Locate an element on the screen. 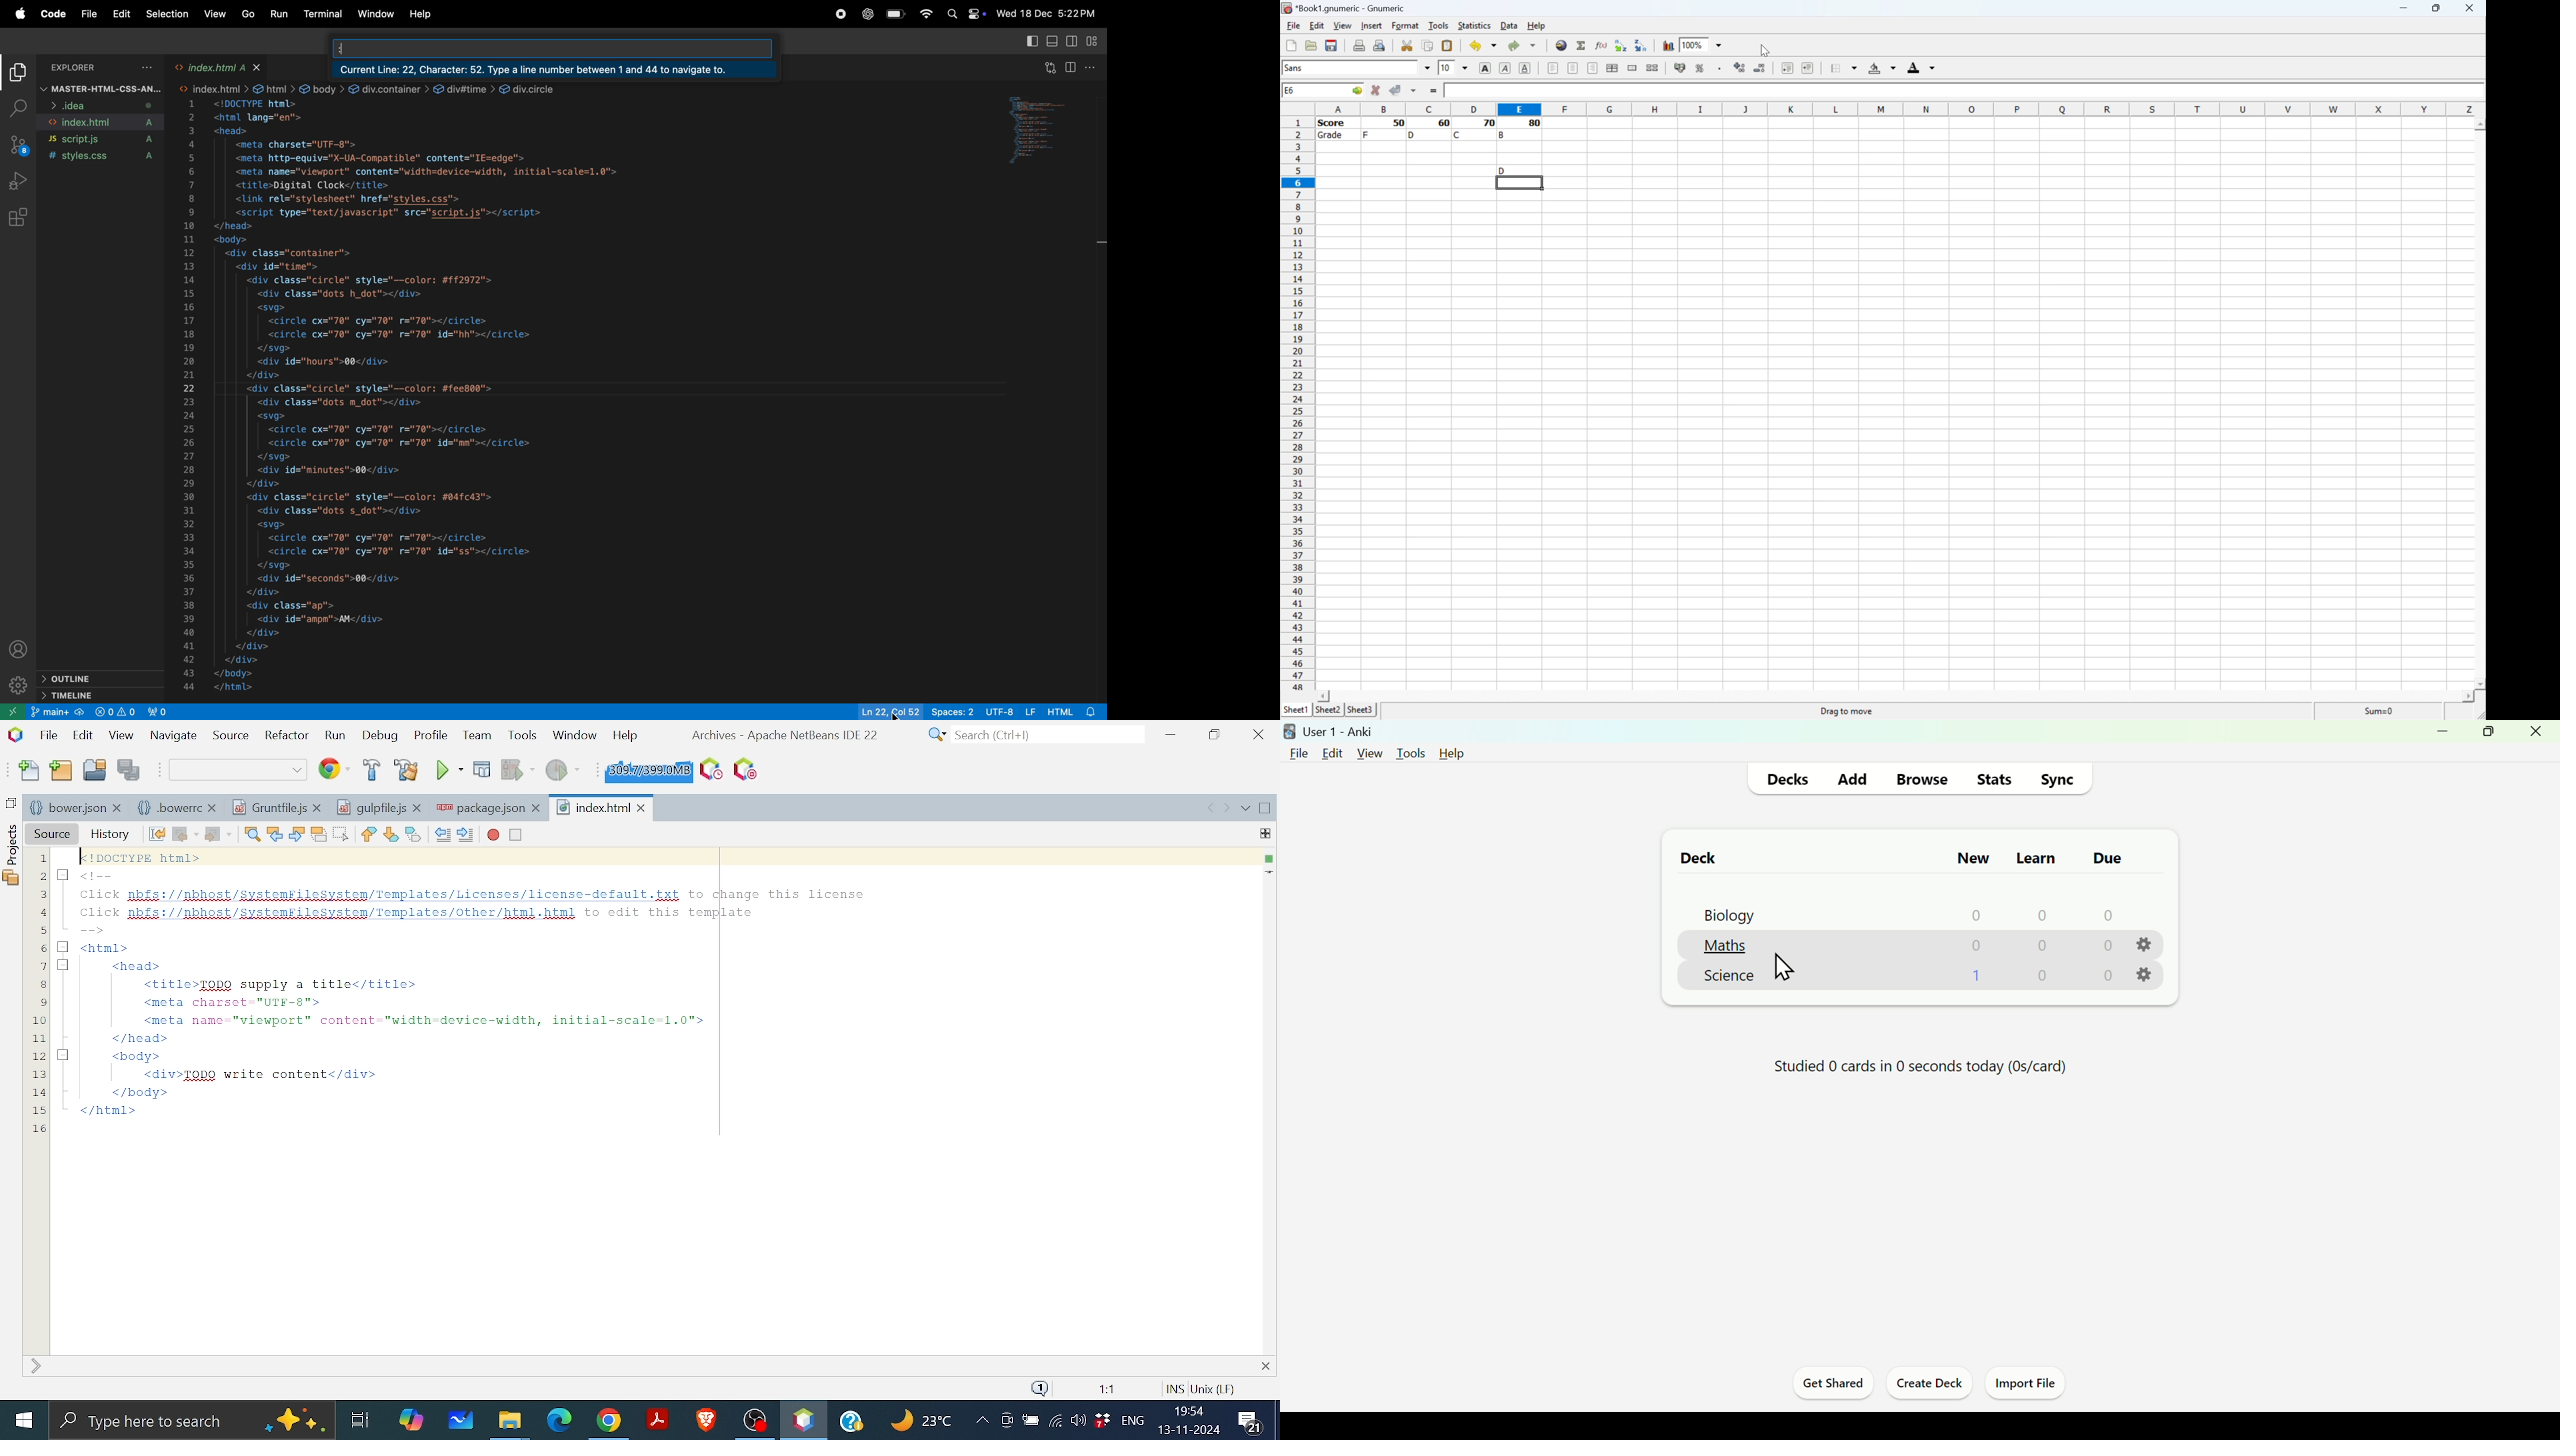  Selected cell is located at coordinates (1520, 184).